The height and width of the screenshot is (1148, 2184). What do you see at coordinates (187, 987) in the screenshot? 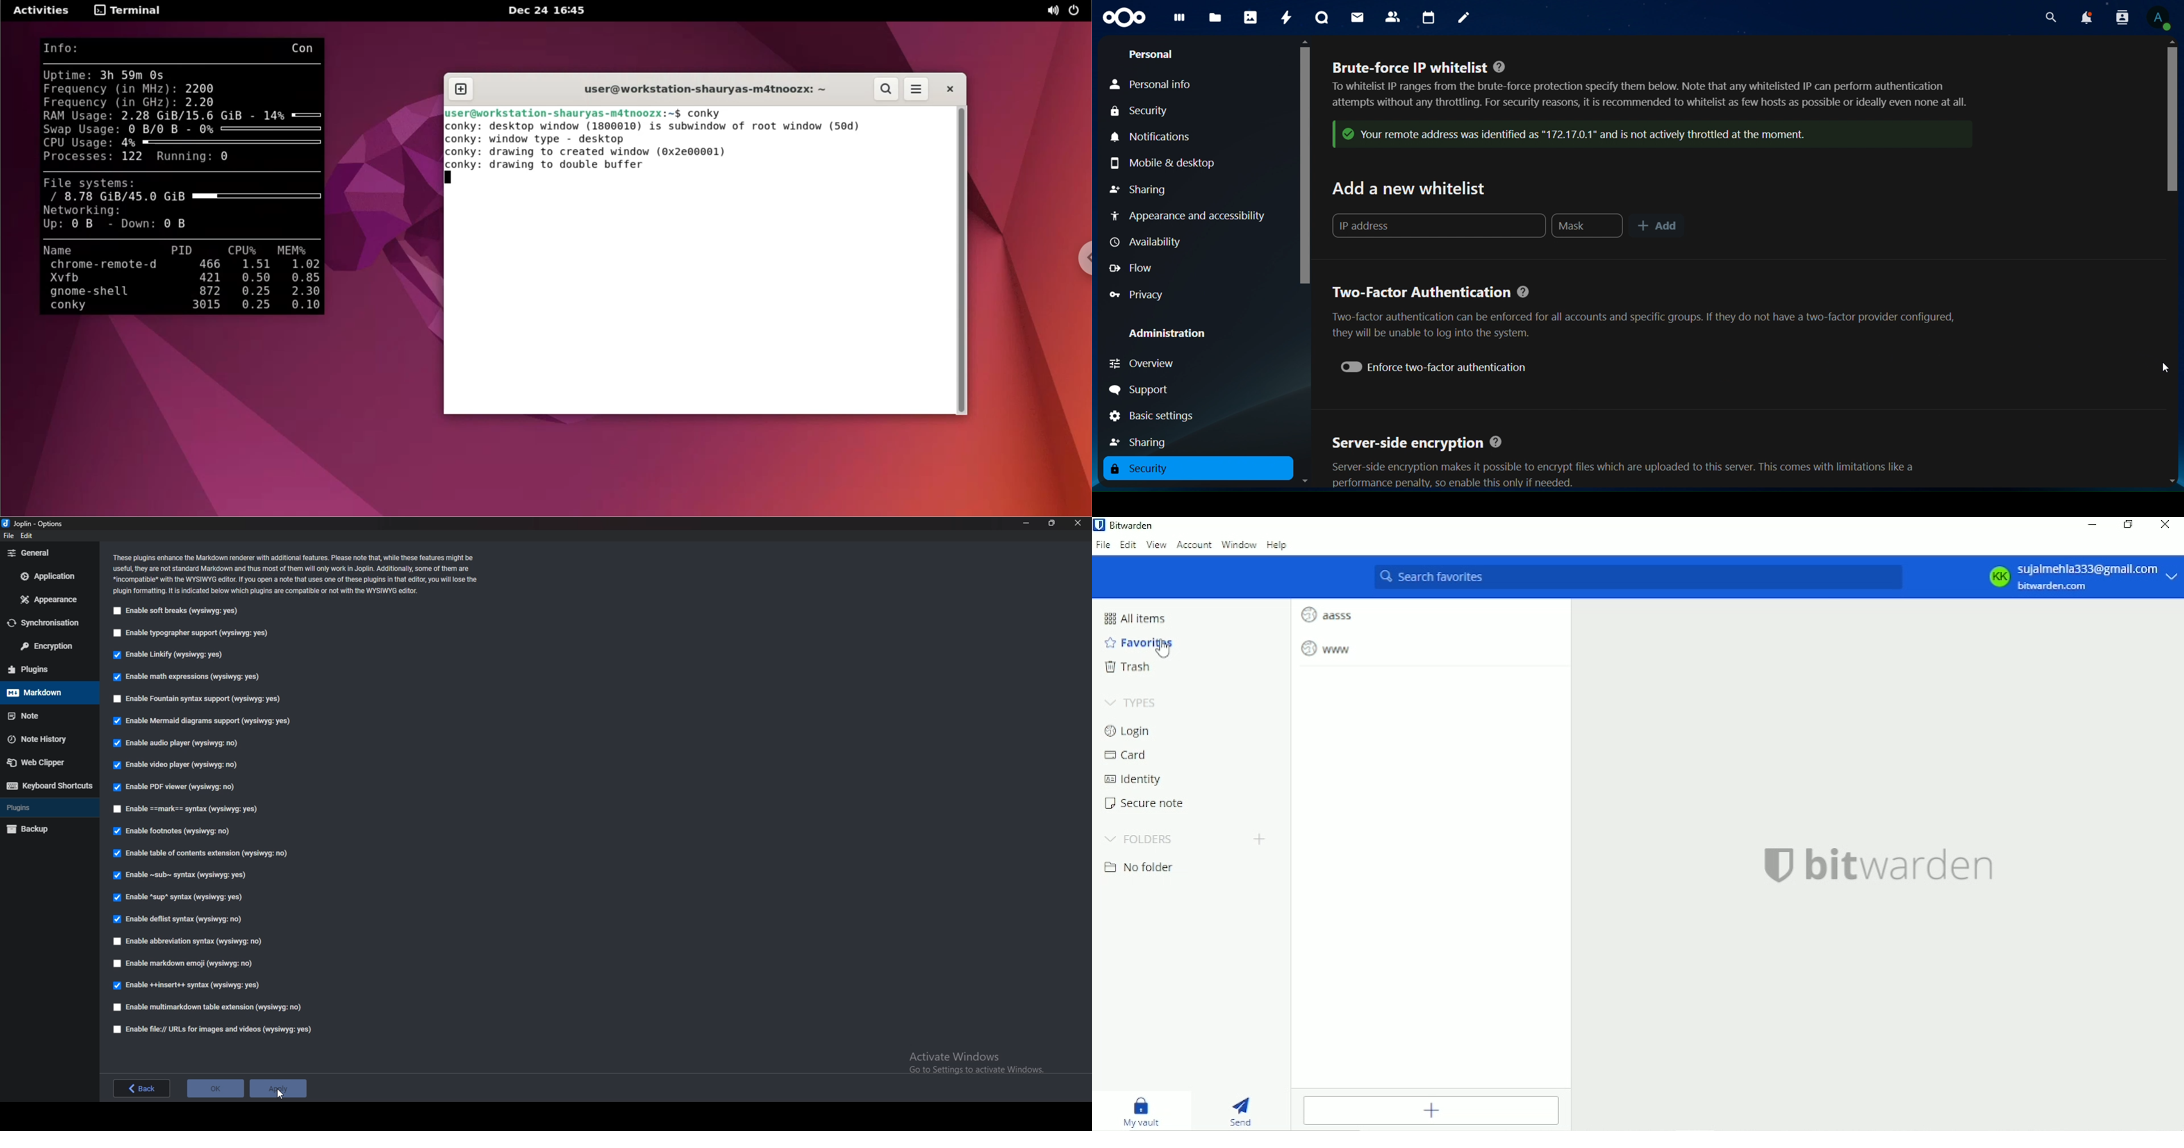
I see `Enable insert syntax` at bounding box center [187, 987].